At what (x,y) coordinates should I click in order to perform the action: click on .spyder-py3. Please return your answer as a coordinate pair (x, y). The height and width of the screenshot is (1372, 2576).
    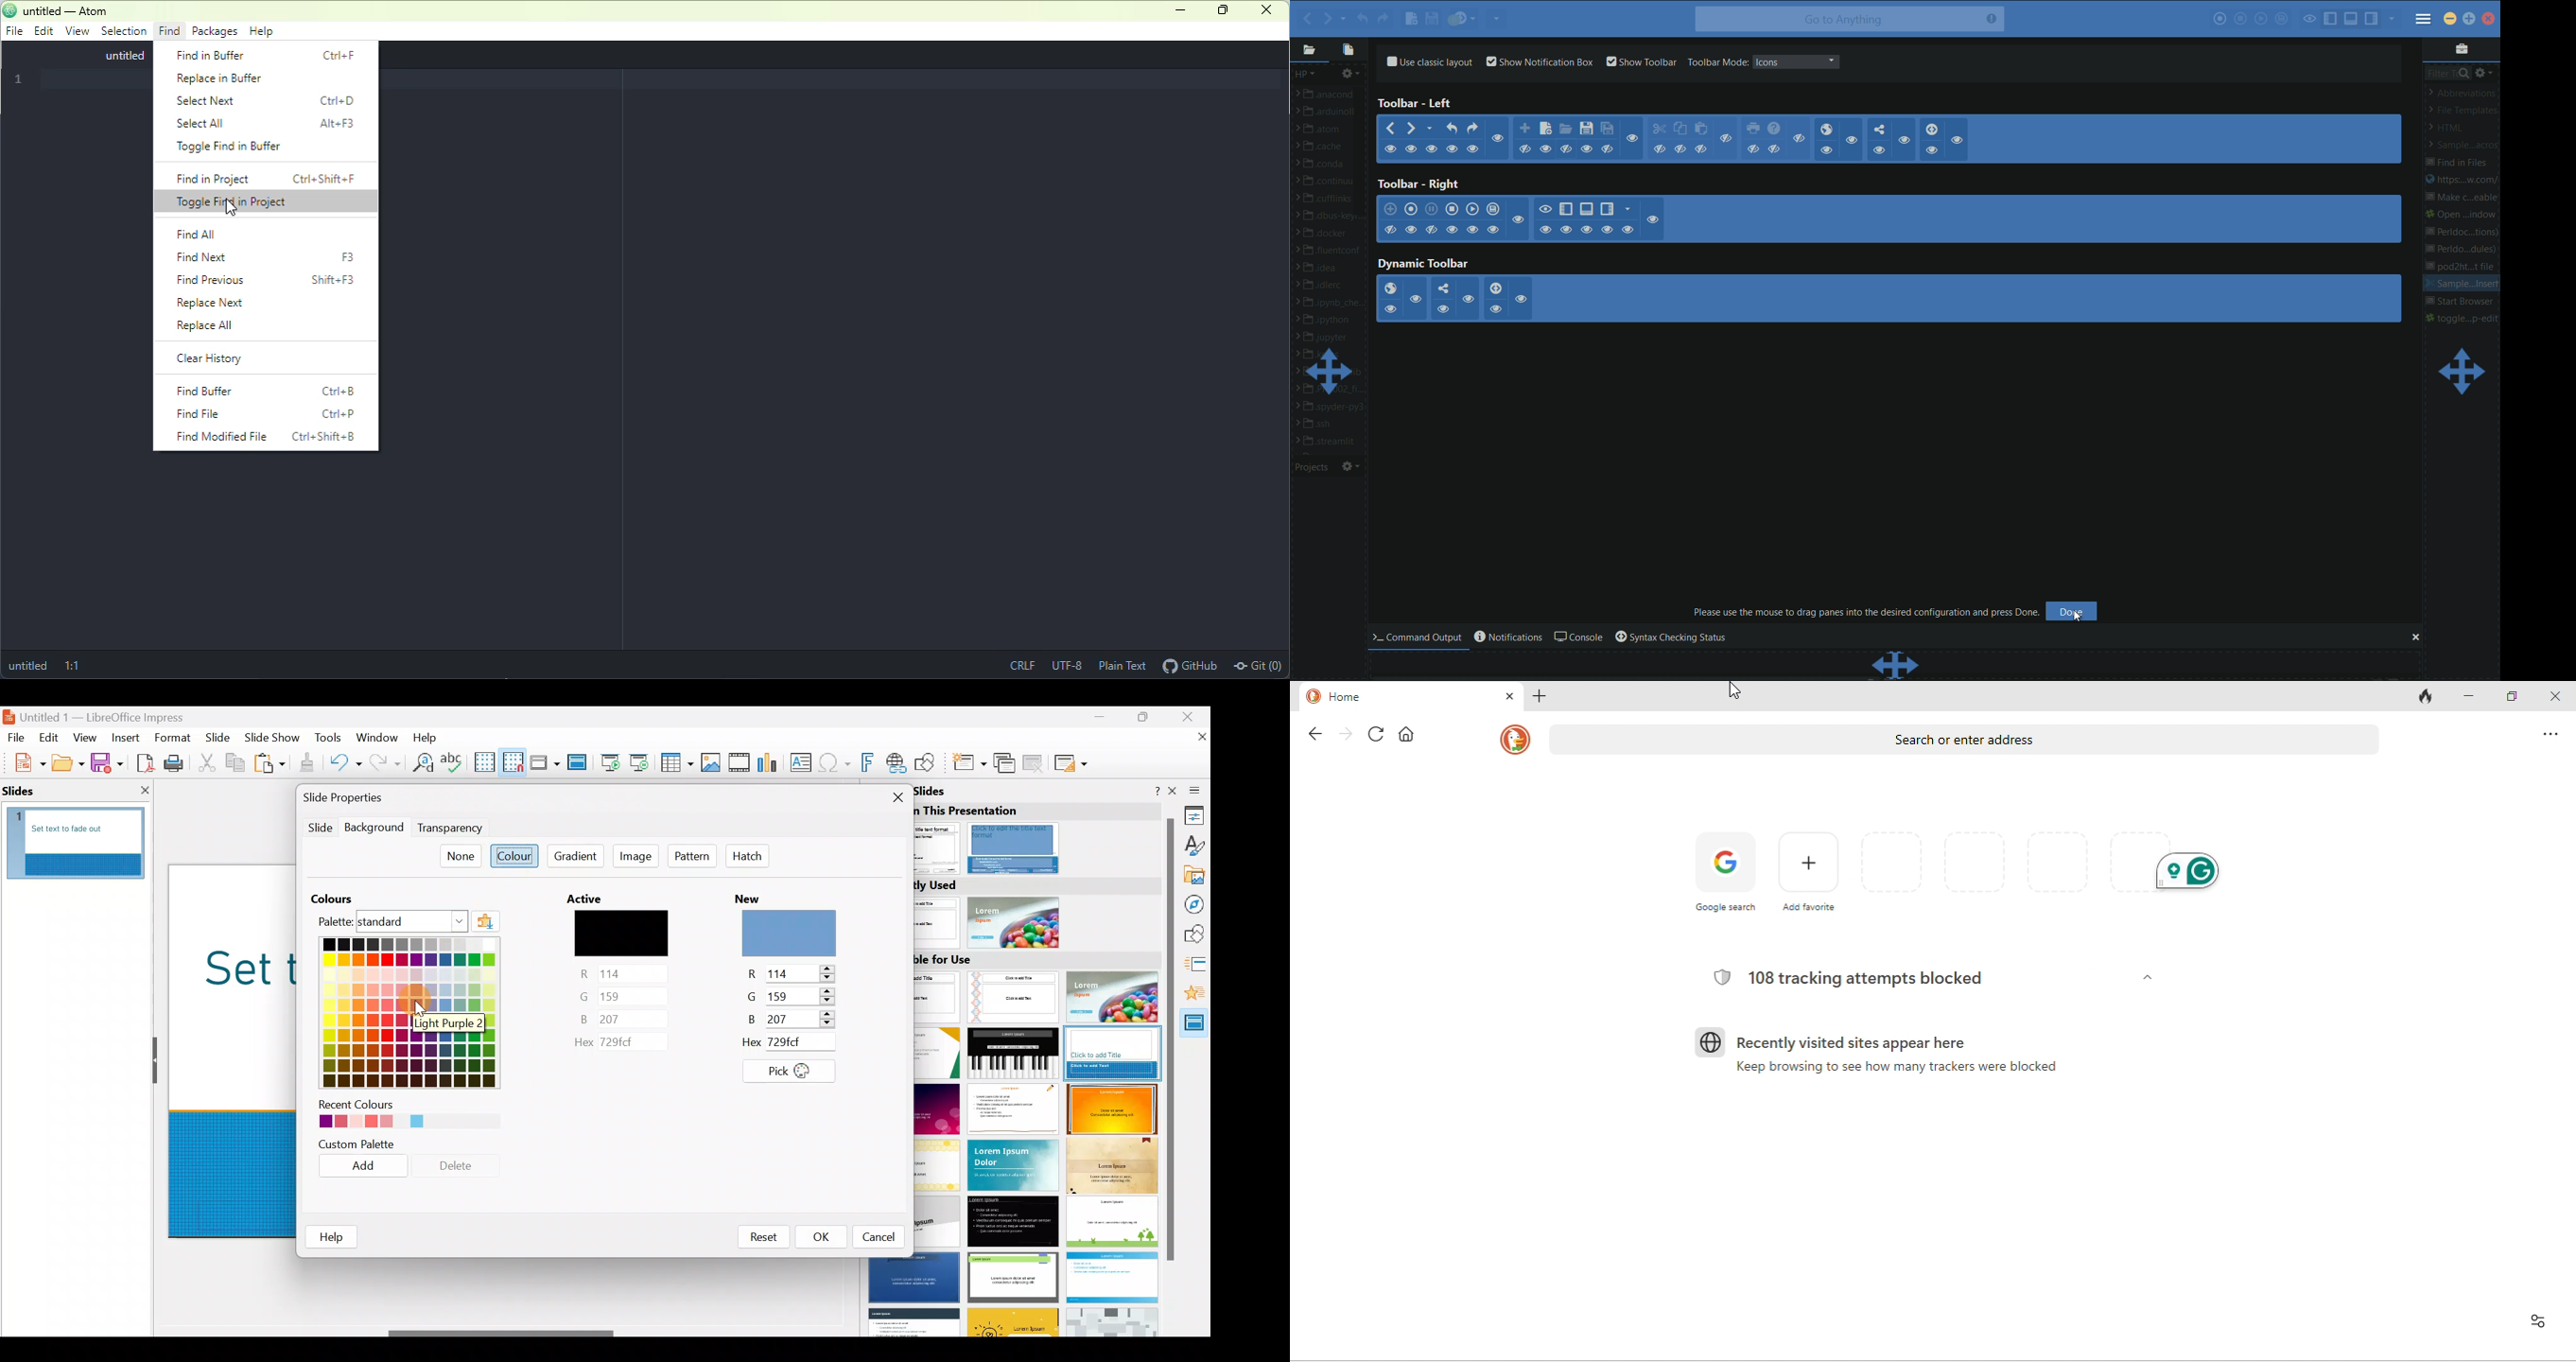
    Looking at the image, I should click on (1334, 407).